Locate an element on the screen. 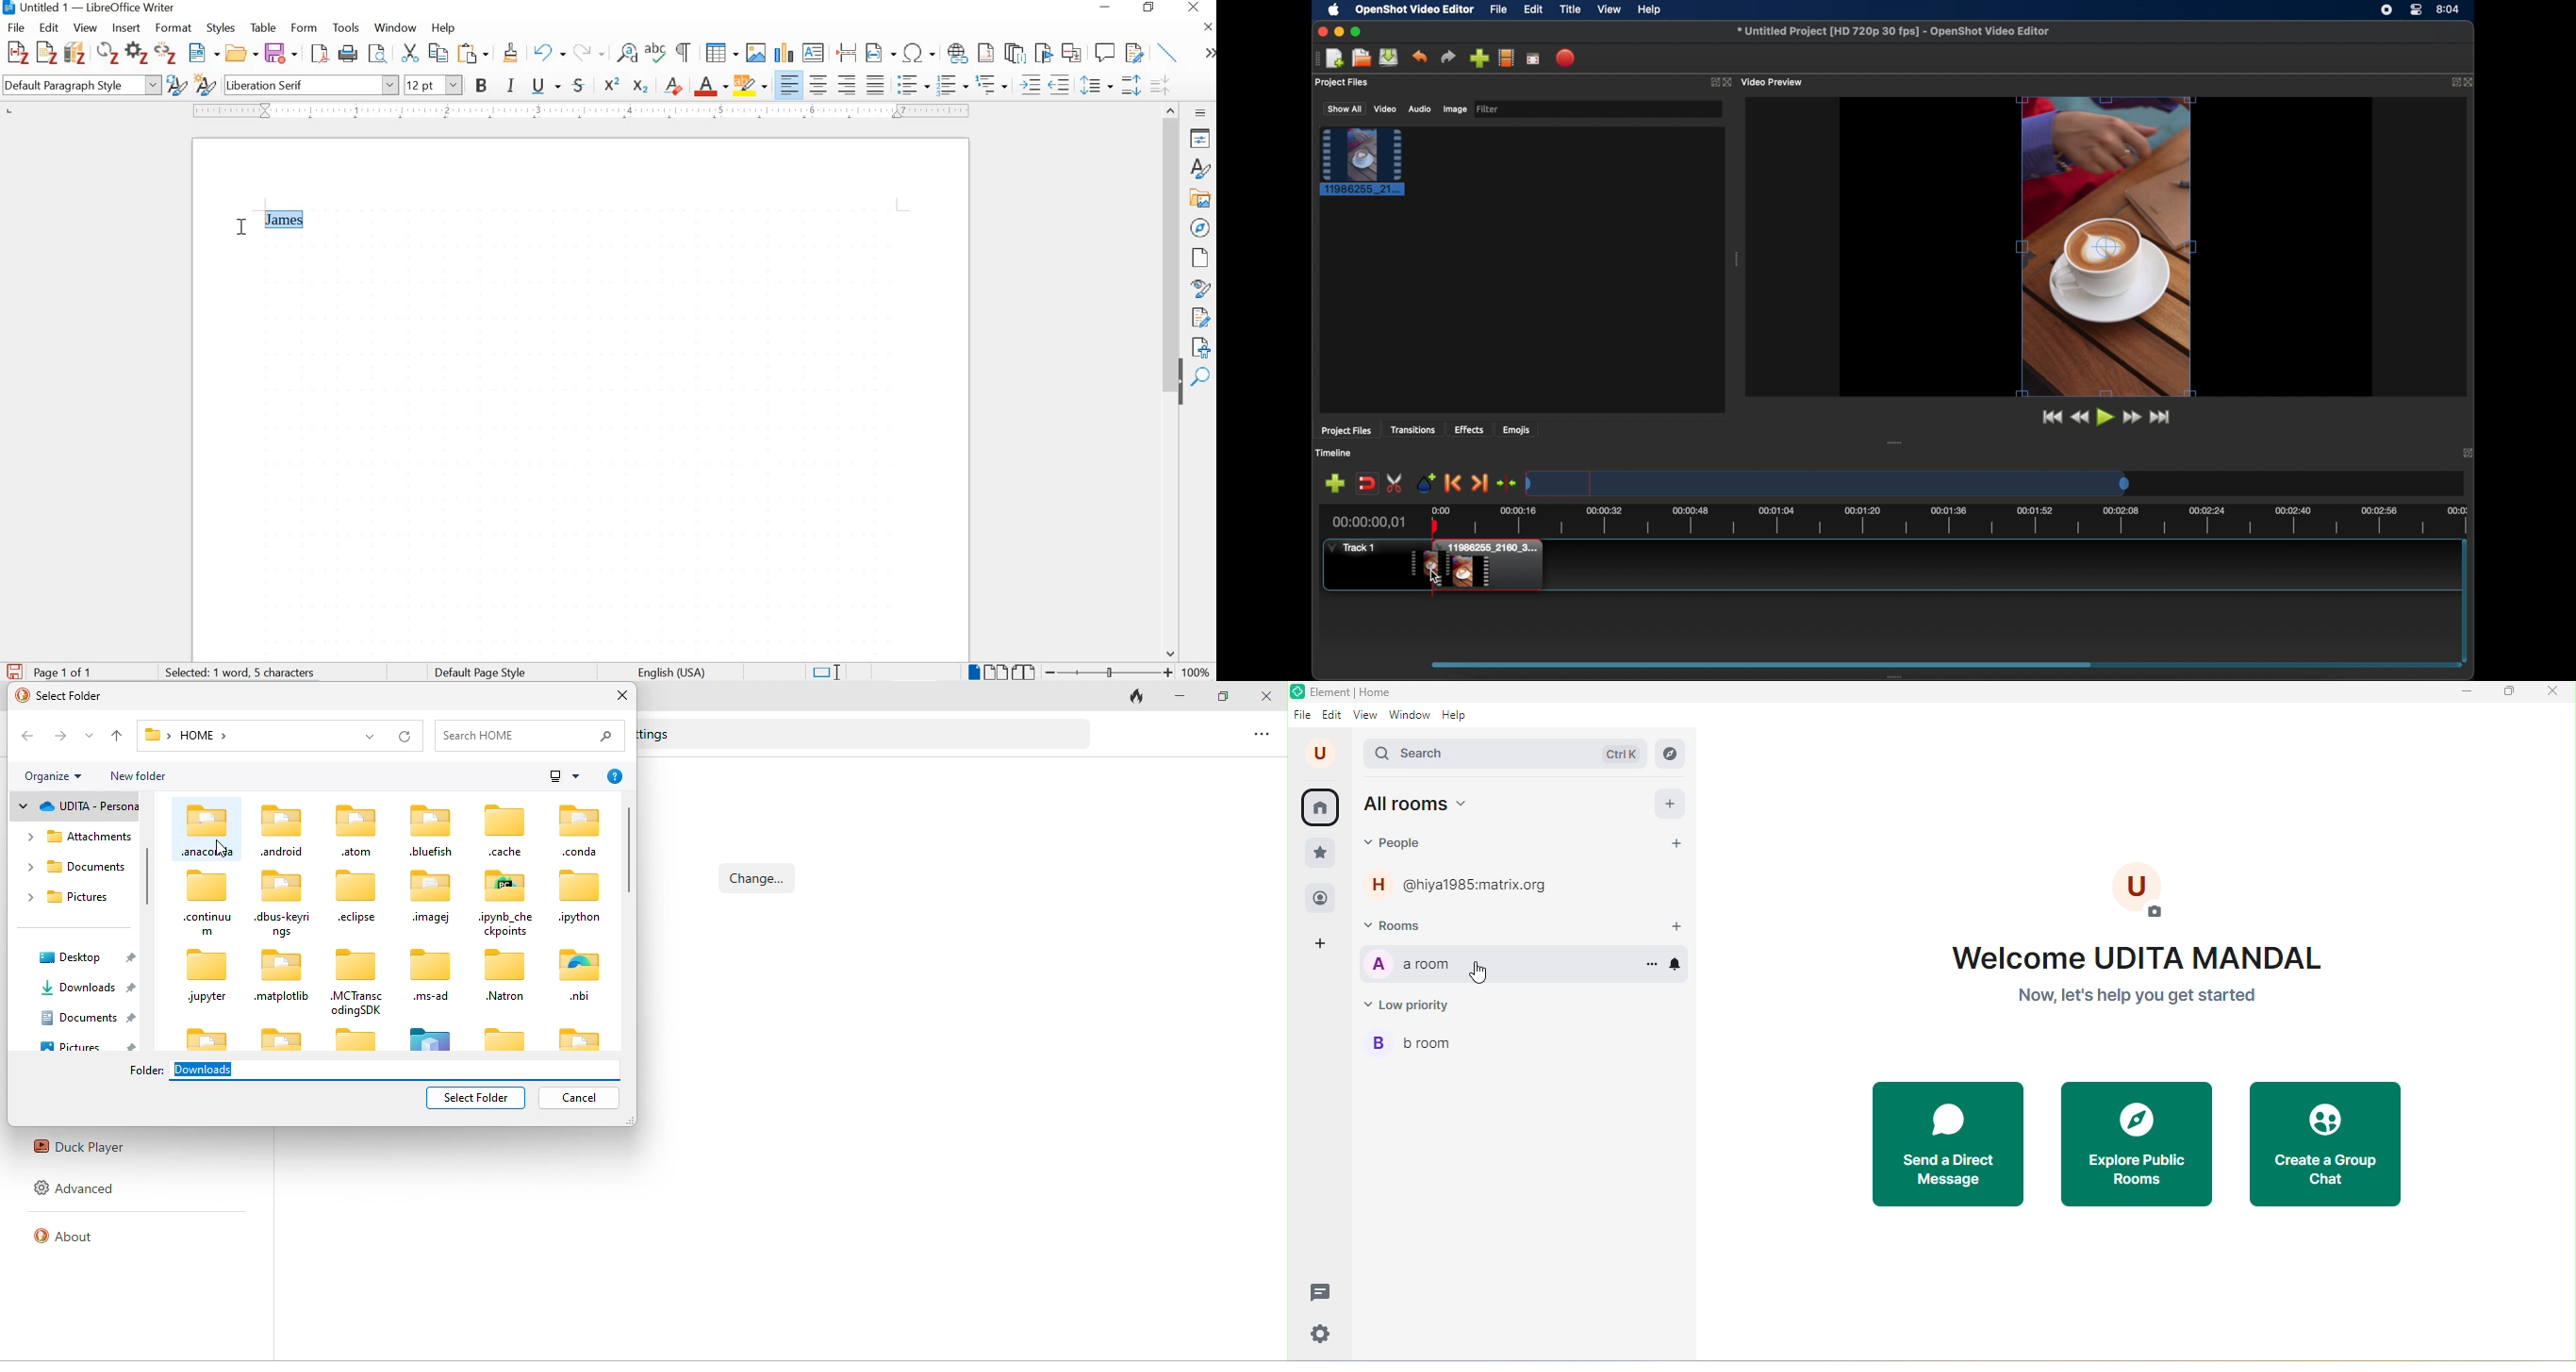 This screenshot has height=1372, width=2576. quick settings is located at coordinates (1321, 1335).